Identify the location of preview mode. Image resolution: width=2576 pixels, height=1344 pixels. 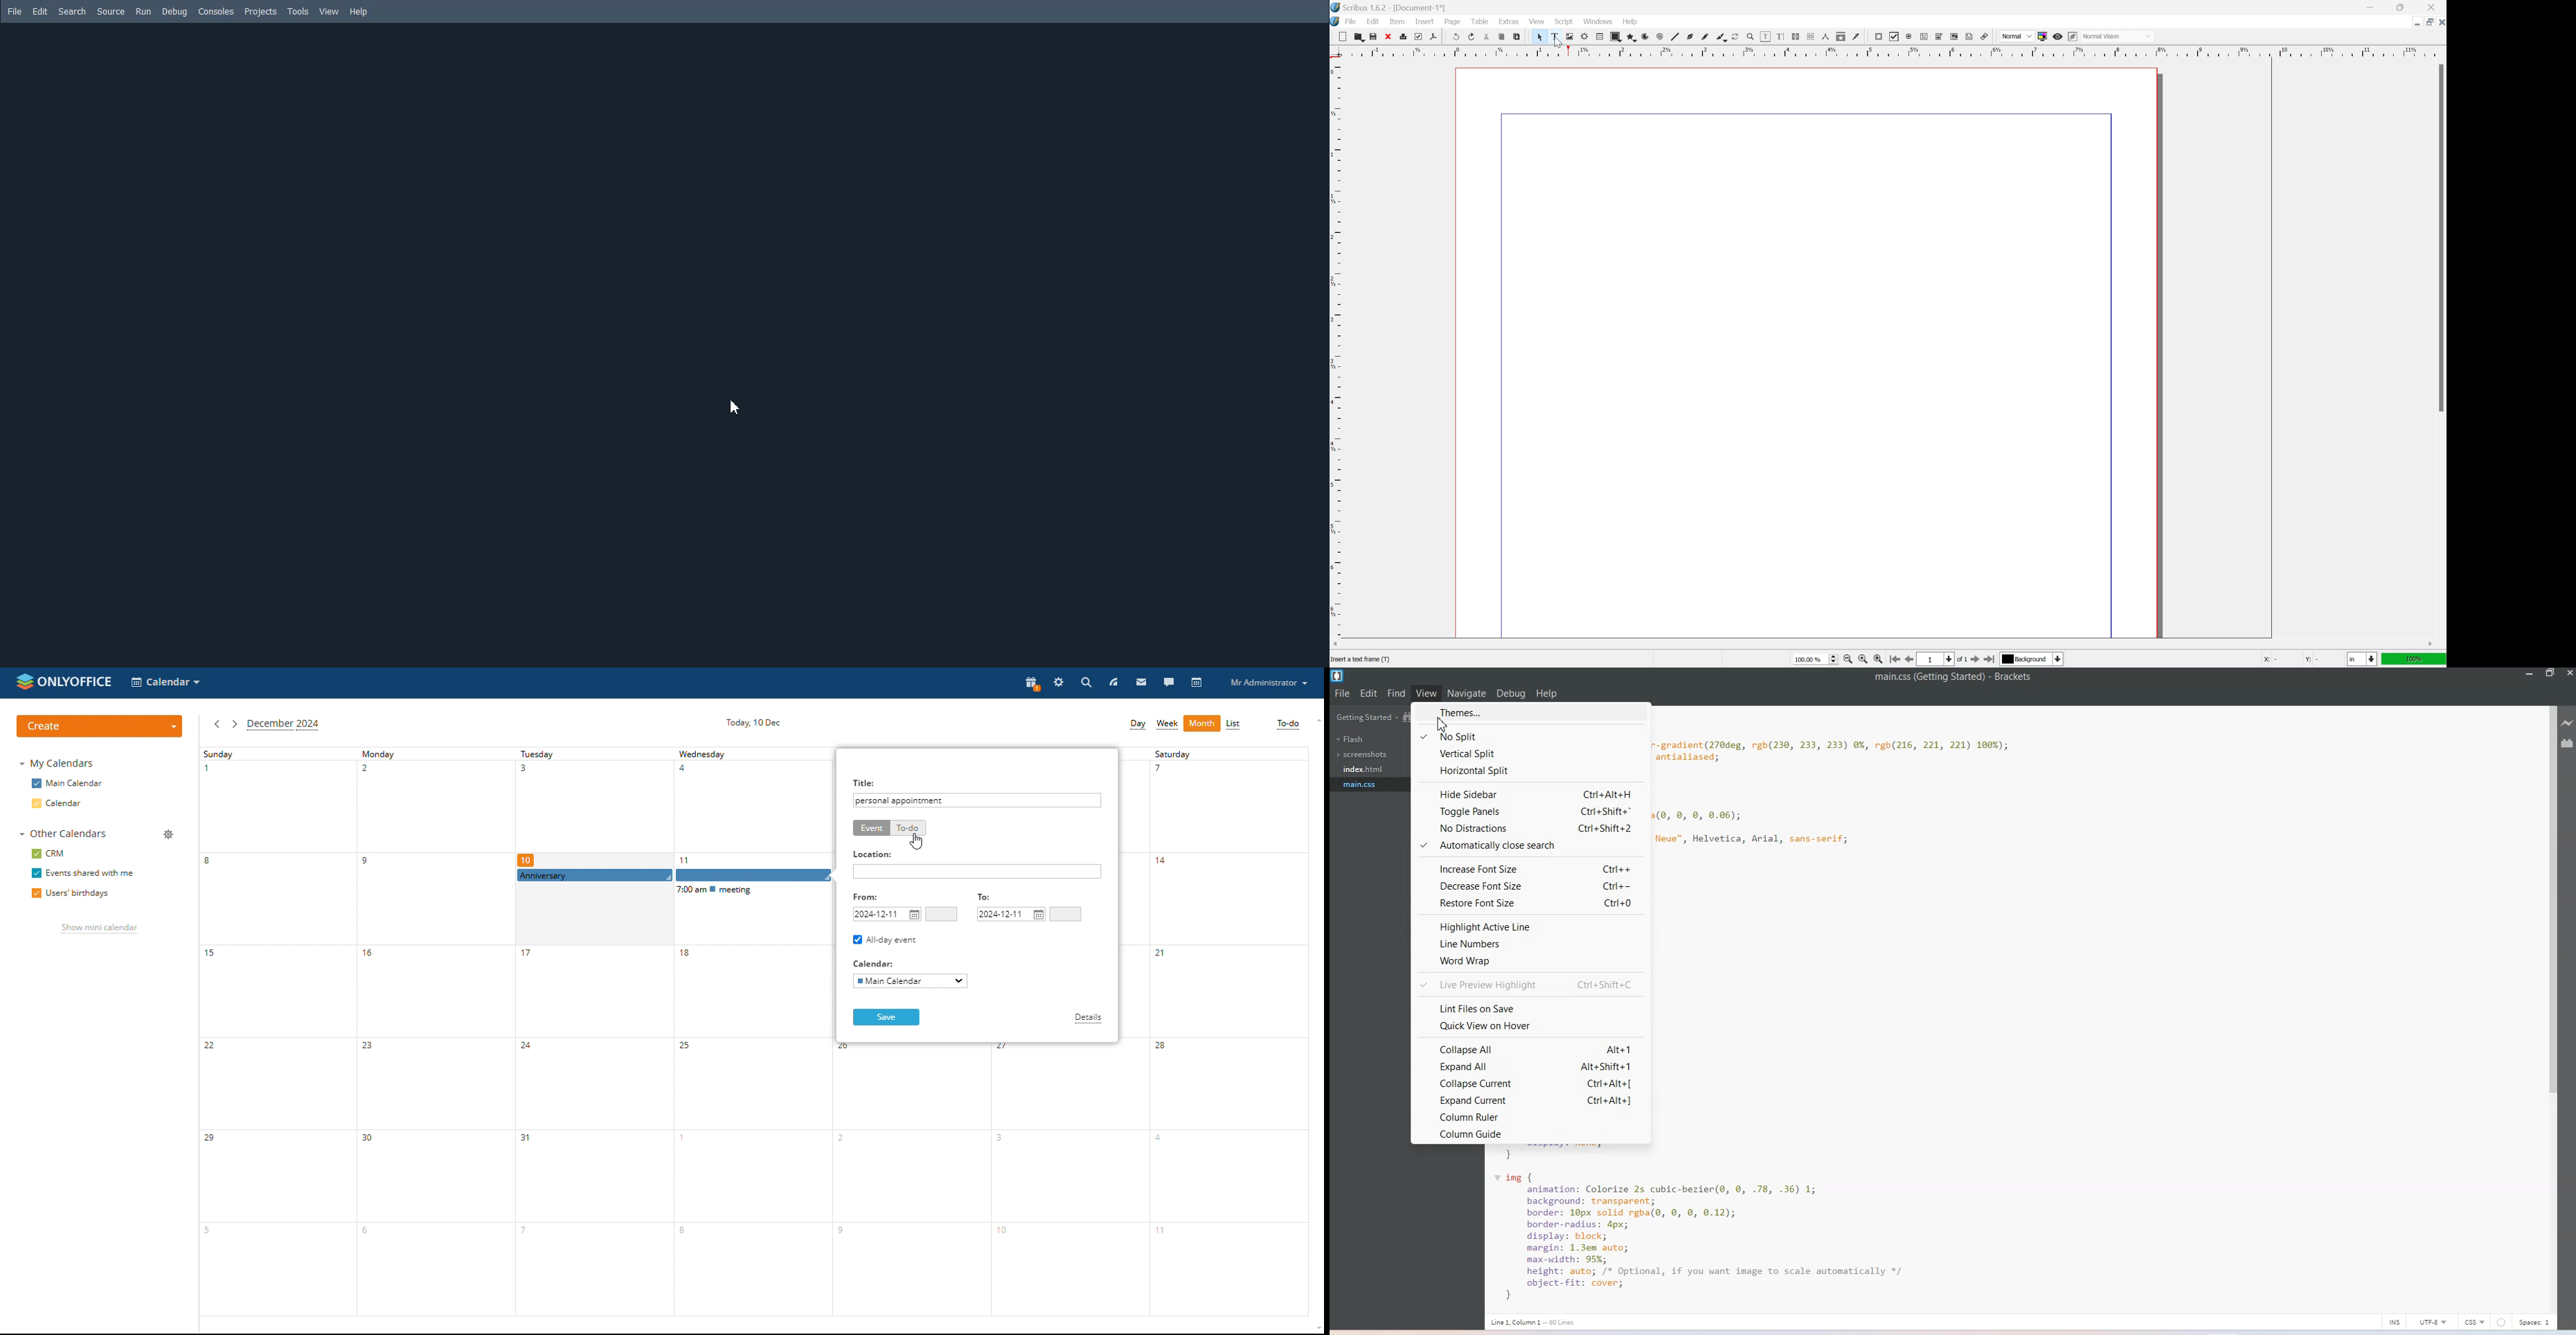
(2057, 36).